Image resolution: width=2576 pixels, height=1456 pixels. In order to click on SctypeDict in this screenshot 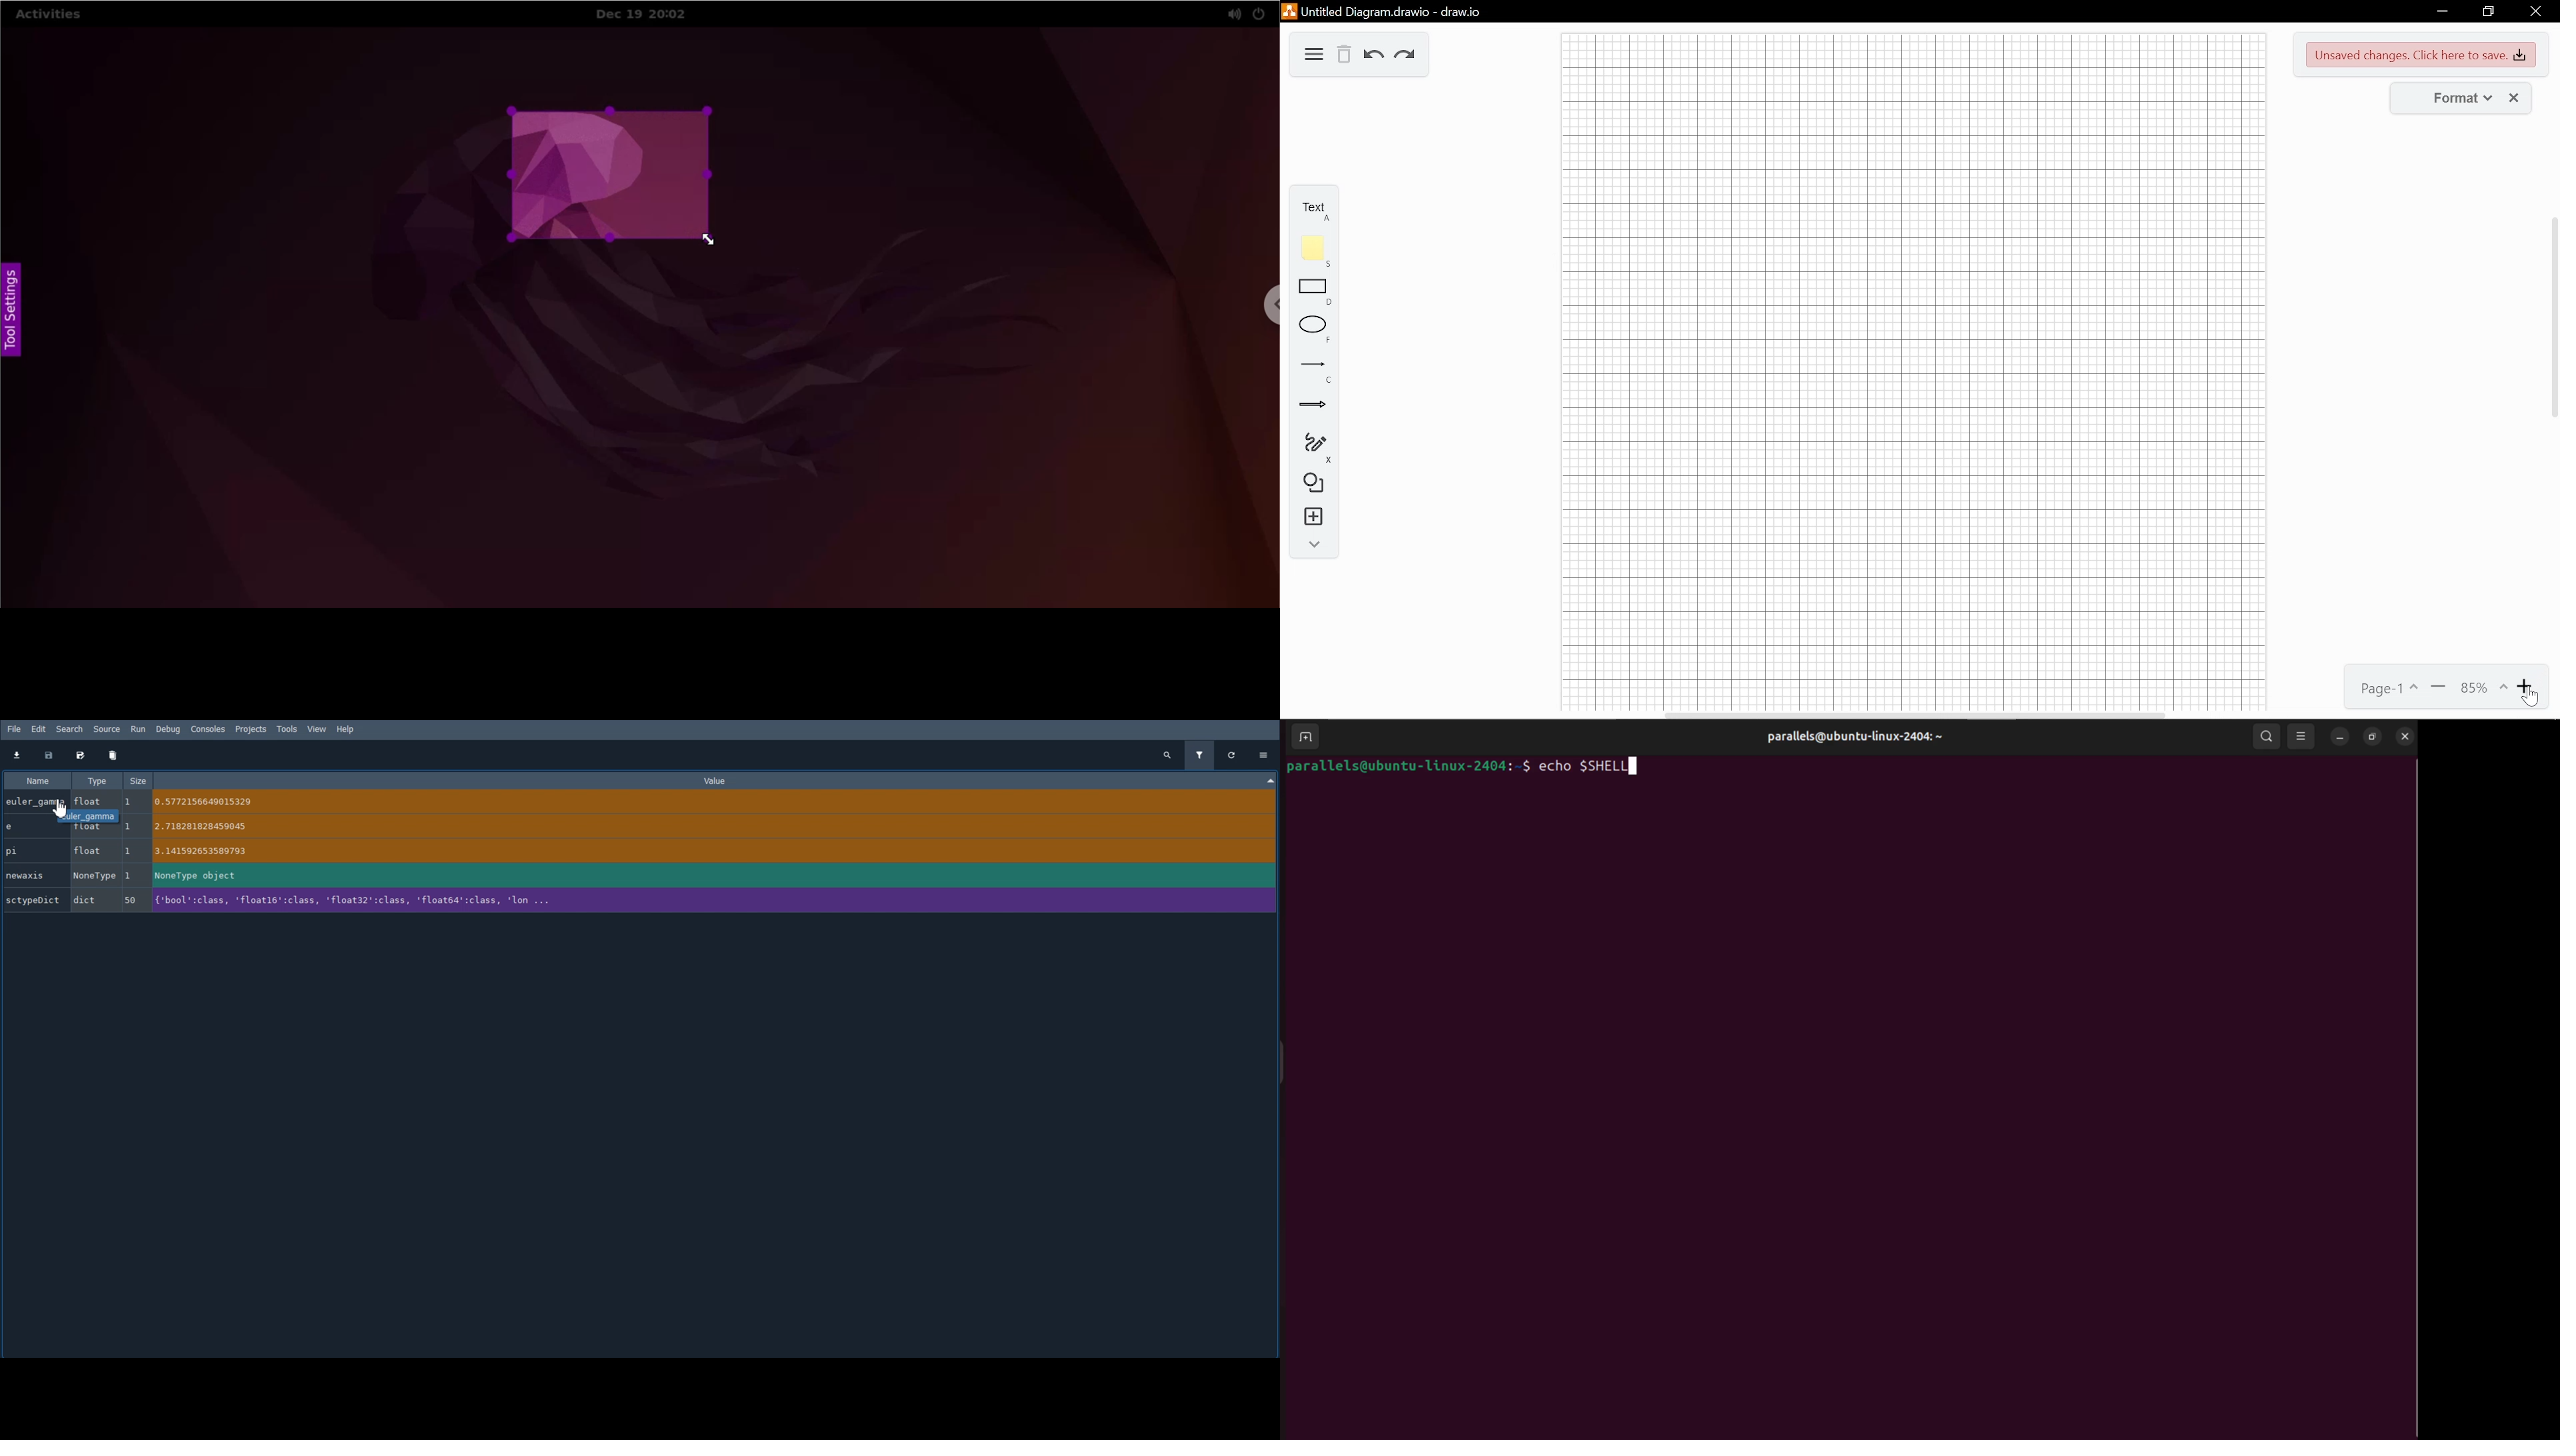, I will do `click(336, 902)`.